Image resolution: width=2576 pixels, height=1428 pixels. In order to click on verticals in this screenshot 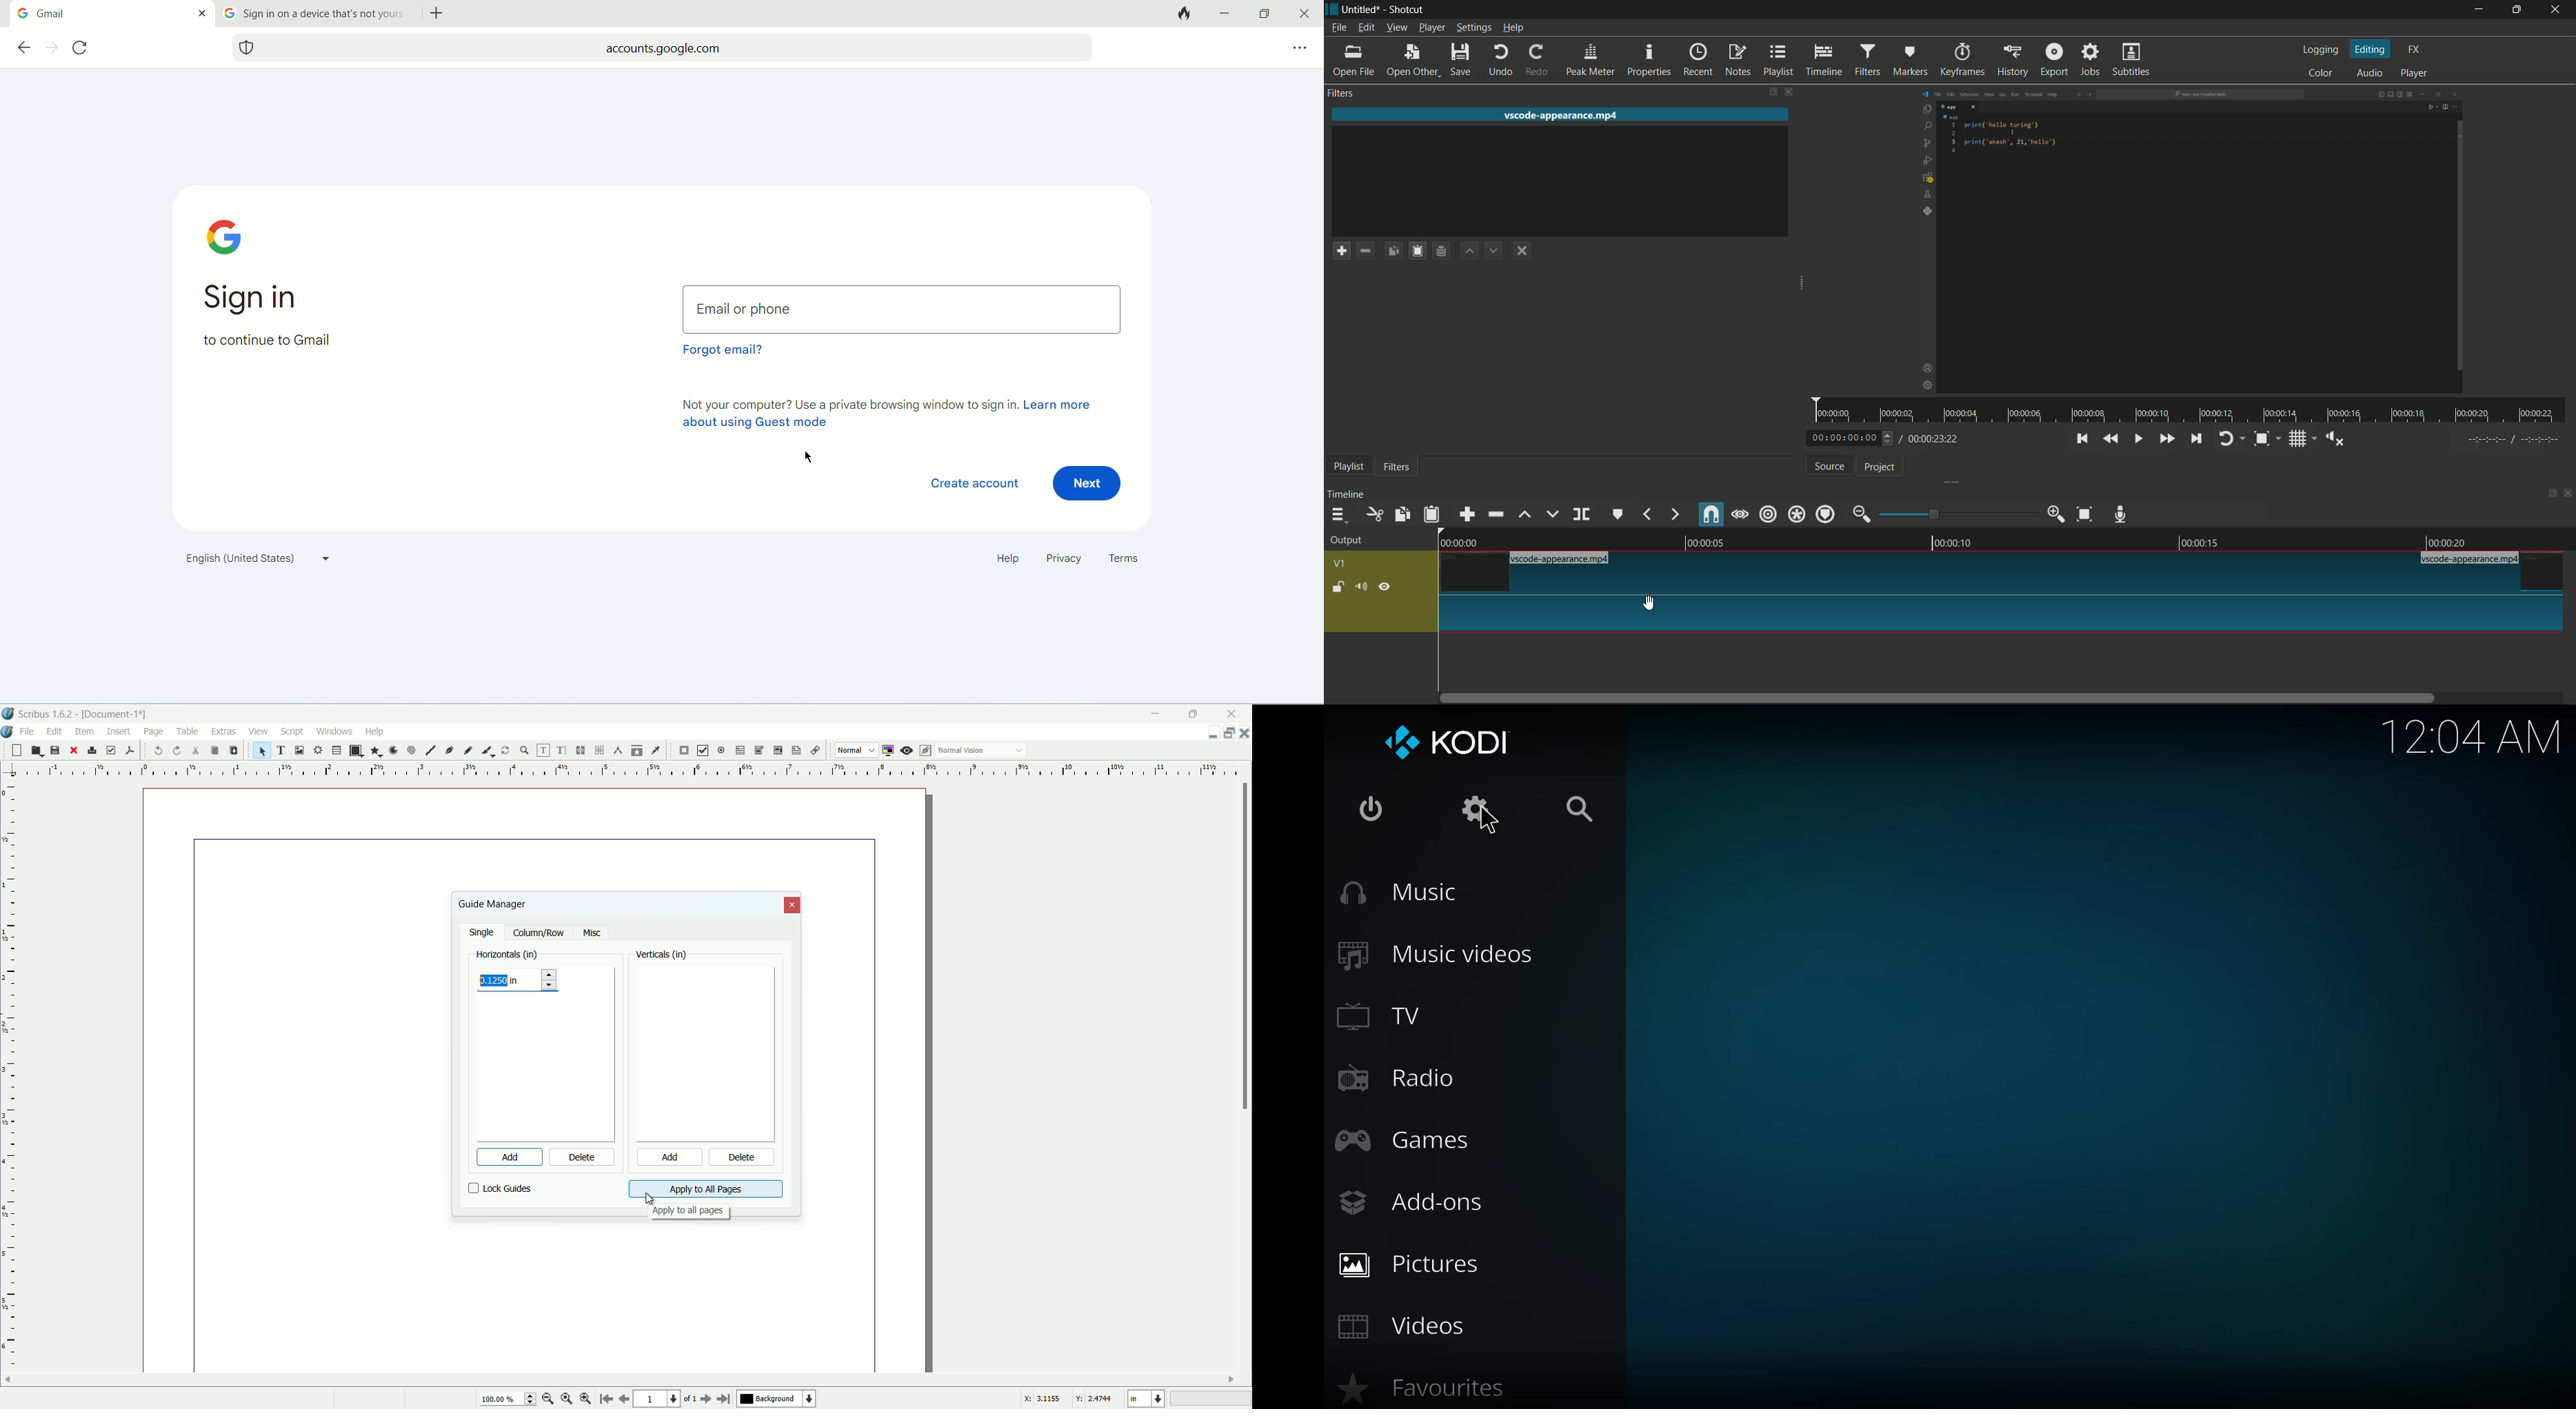, I will do `click(662, 956)`.